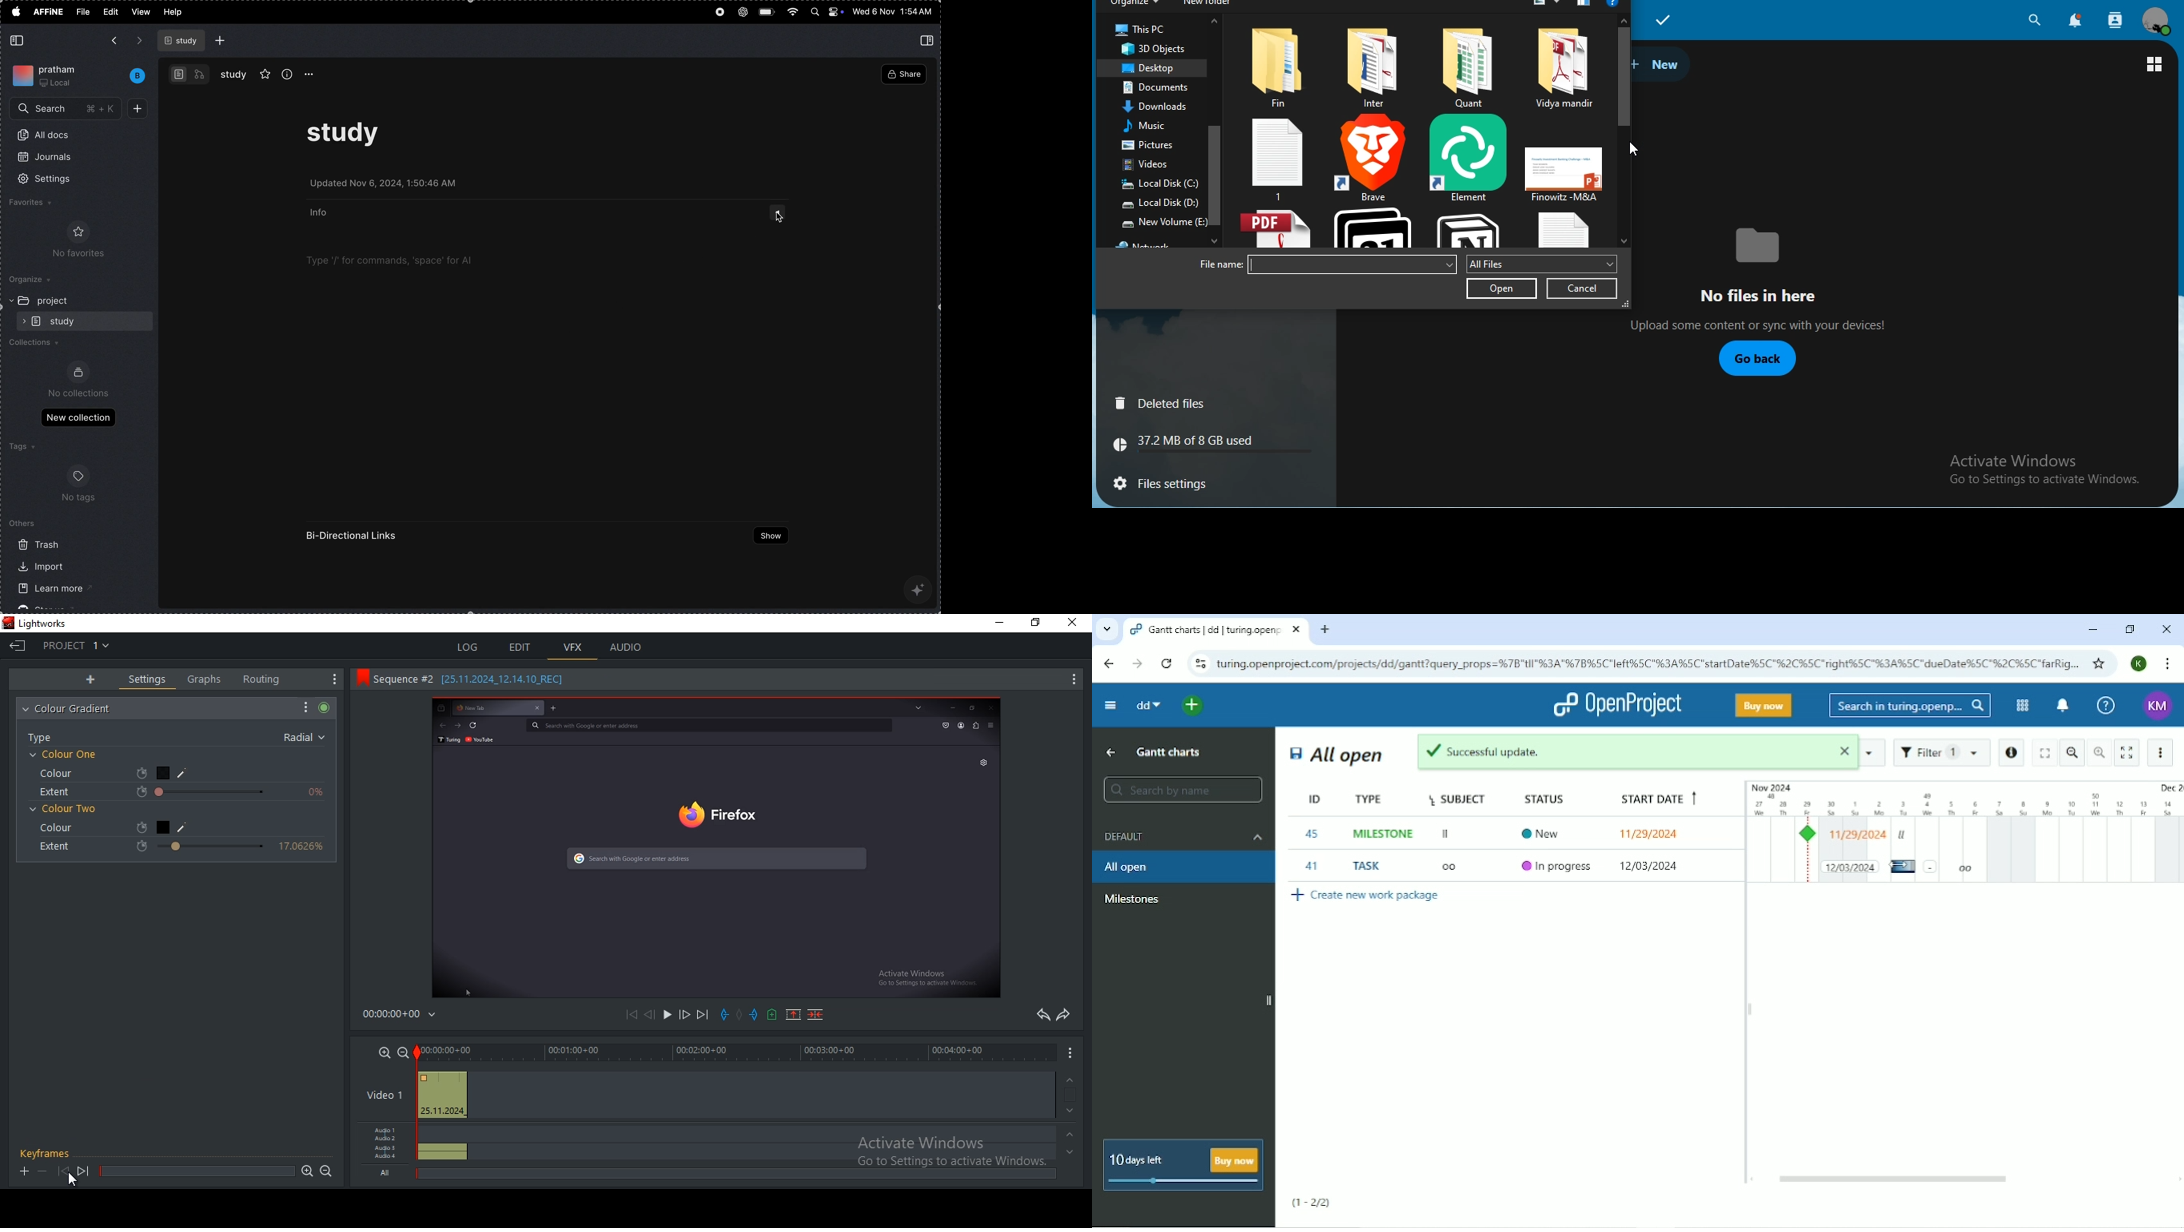 The image size is (2184, 1232). Describe the element at coordinates (1624, 75) in the screenshot. I see `scroll bar` at that location.